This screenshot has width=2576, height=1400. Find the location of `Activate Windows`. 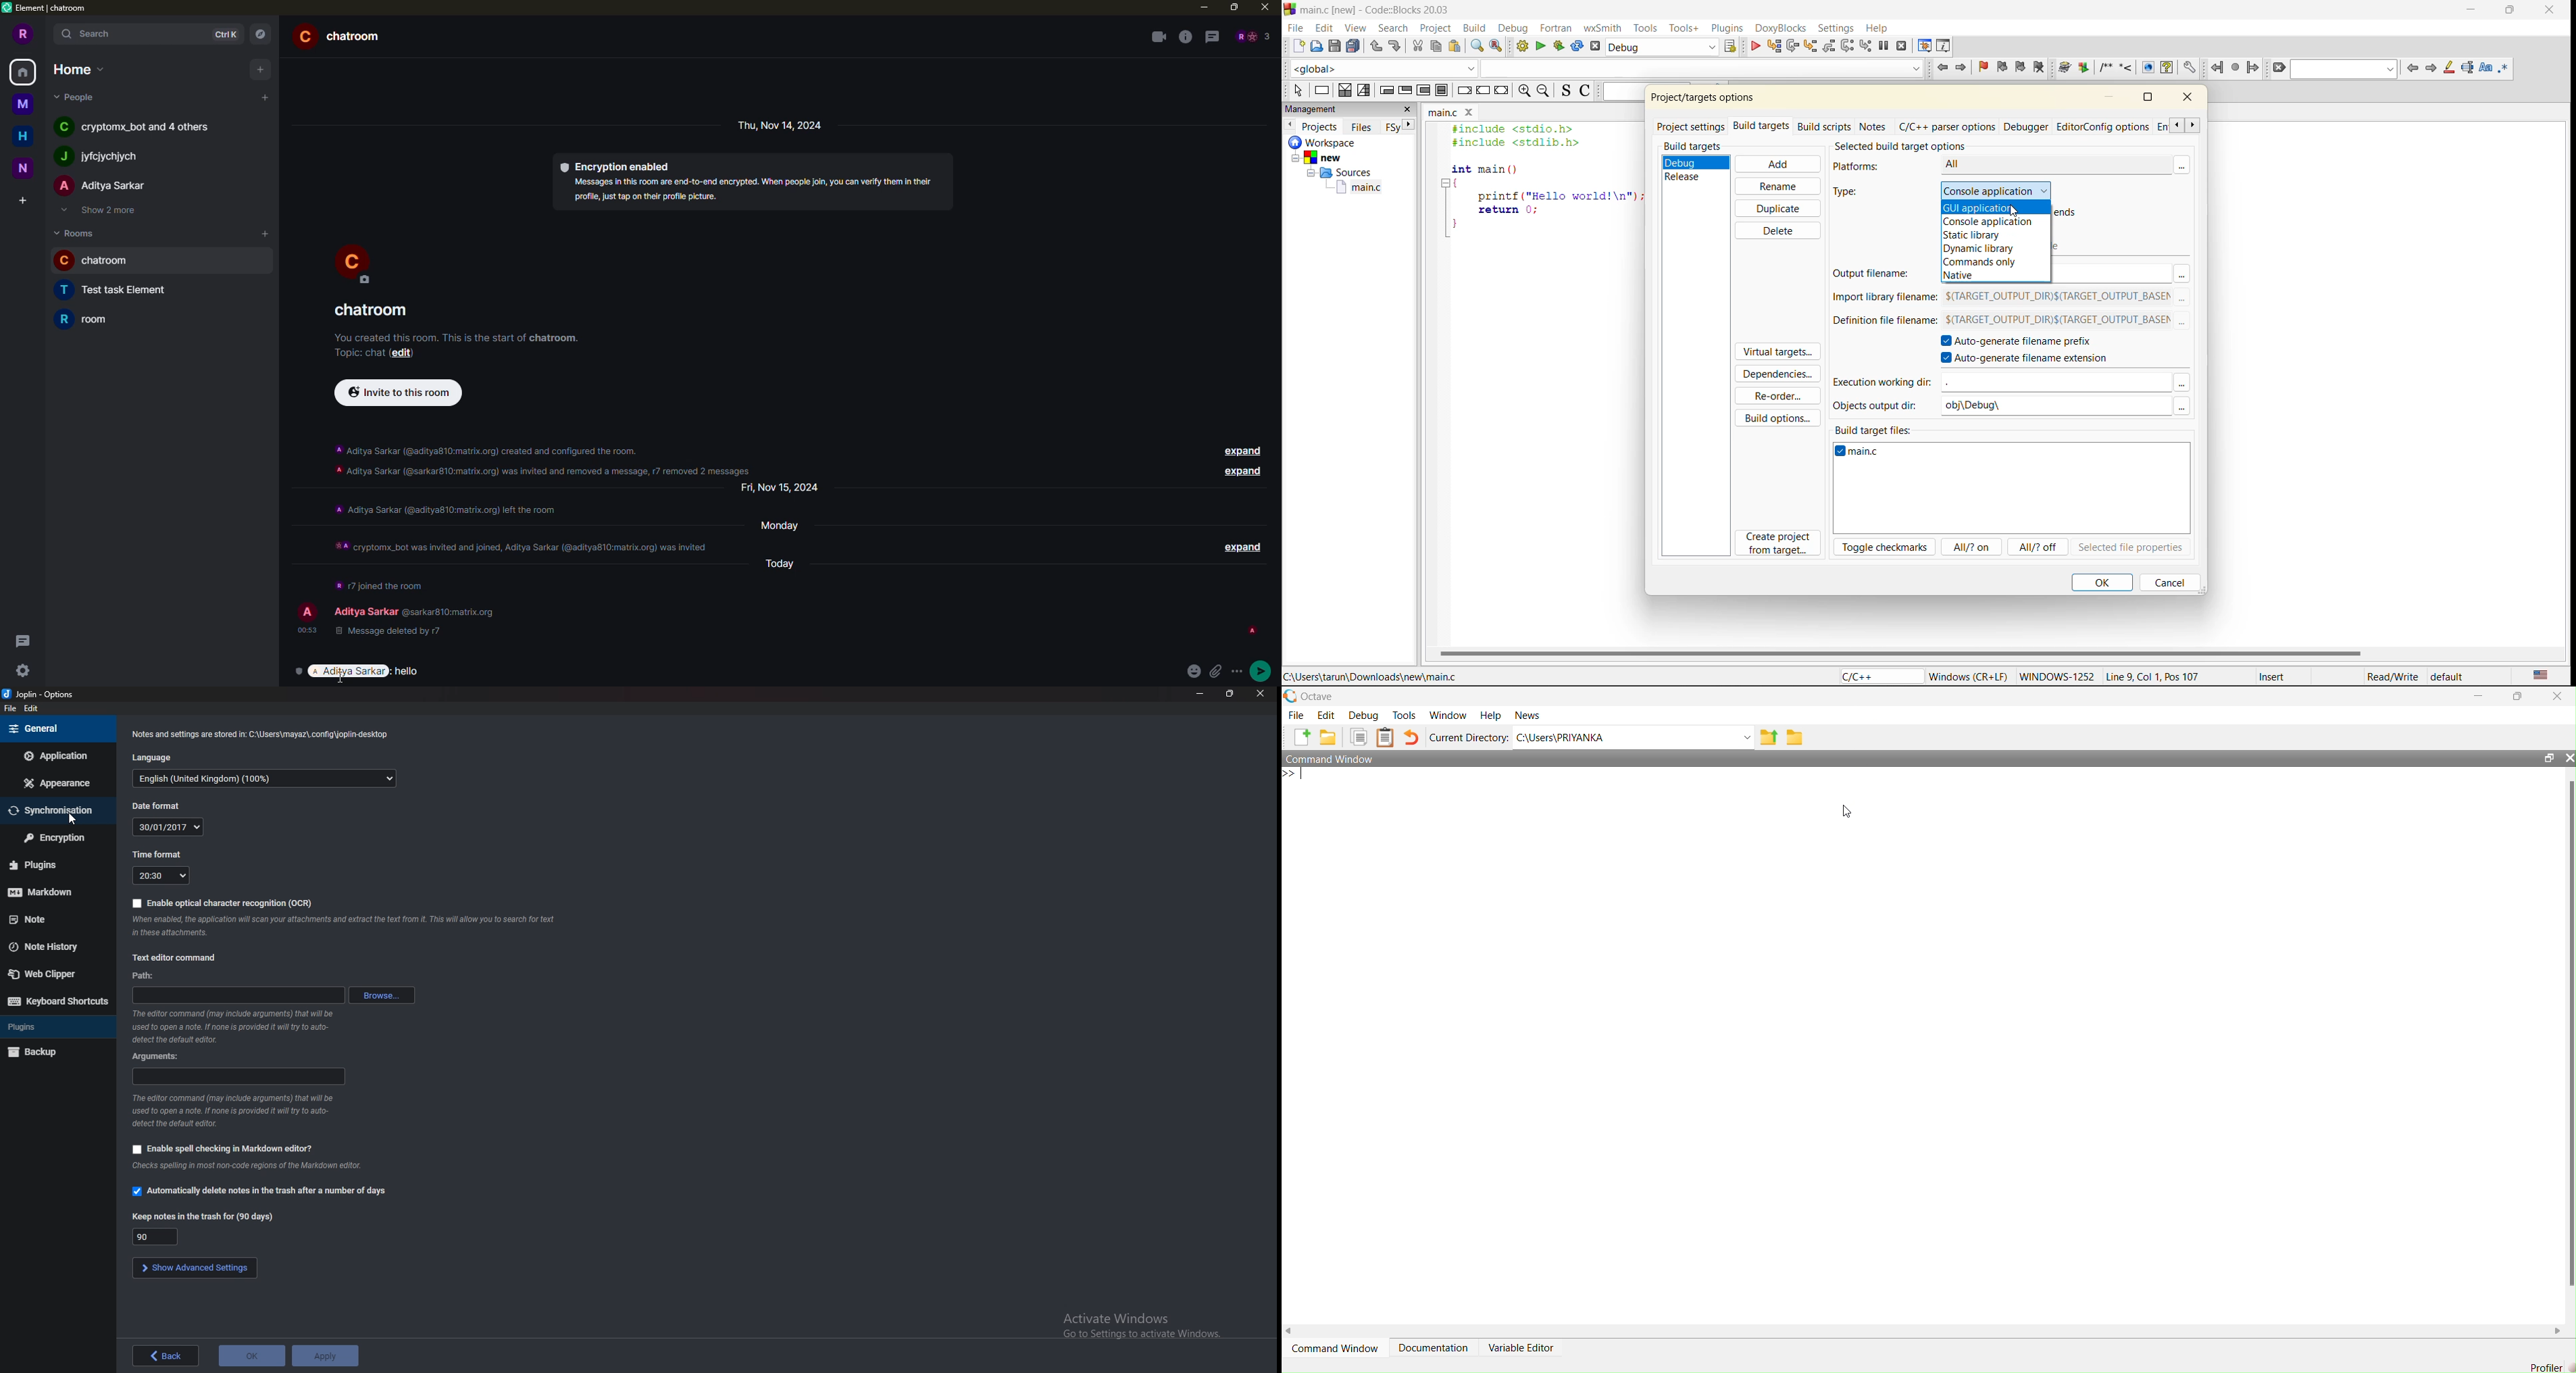

Activate Windows is located at coordinates (1137, 1320).